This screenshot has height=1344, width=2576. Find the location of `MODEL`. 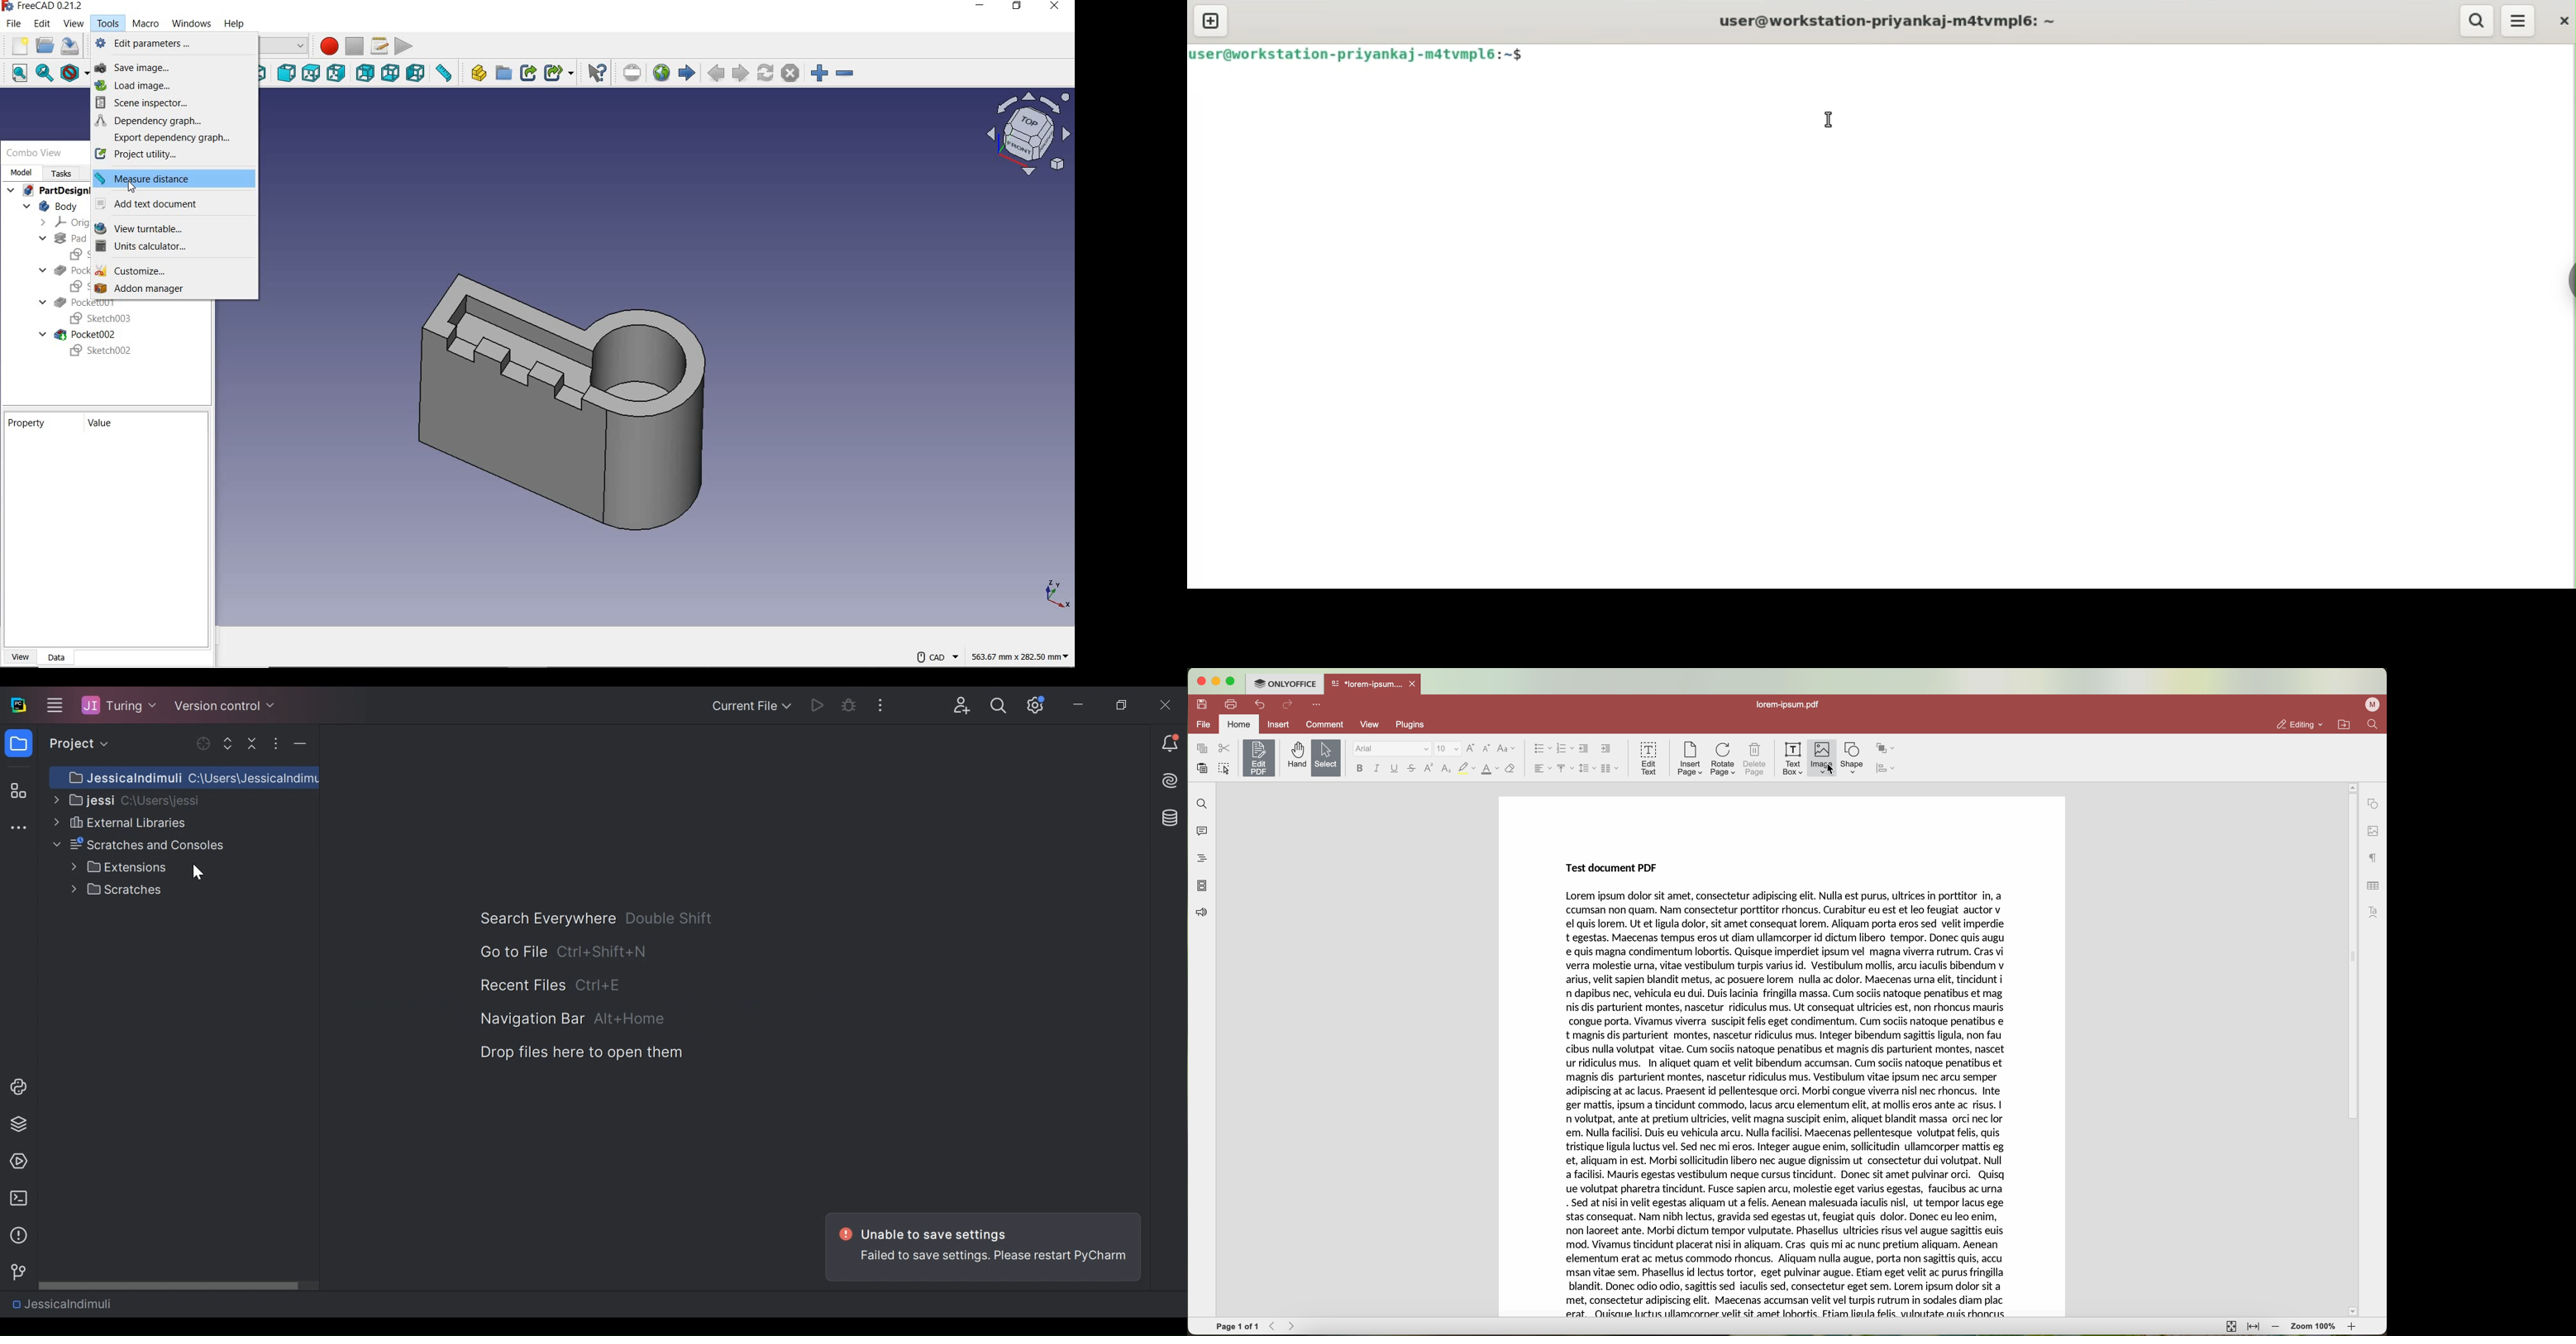

MODEL is located at coordinates (20, 172).